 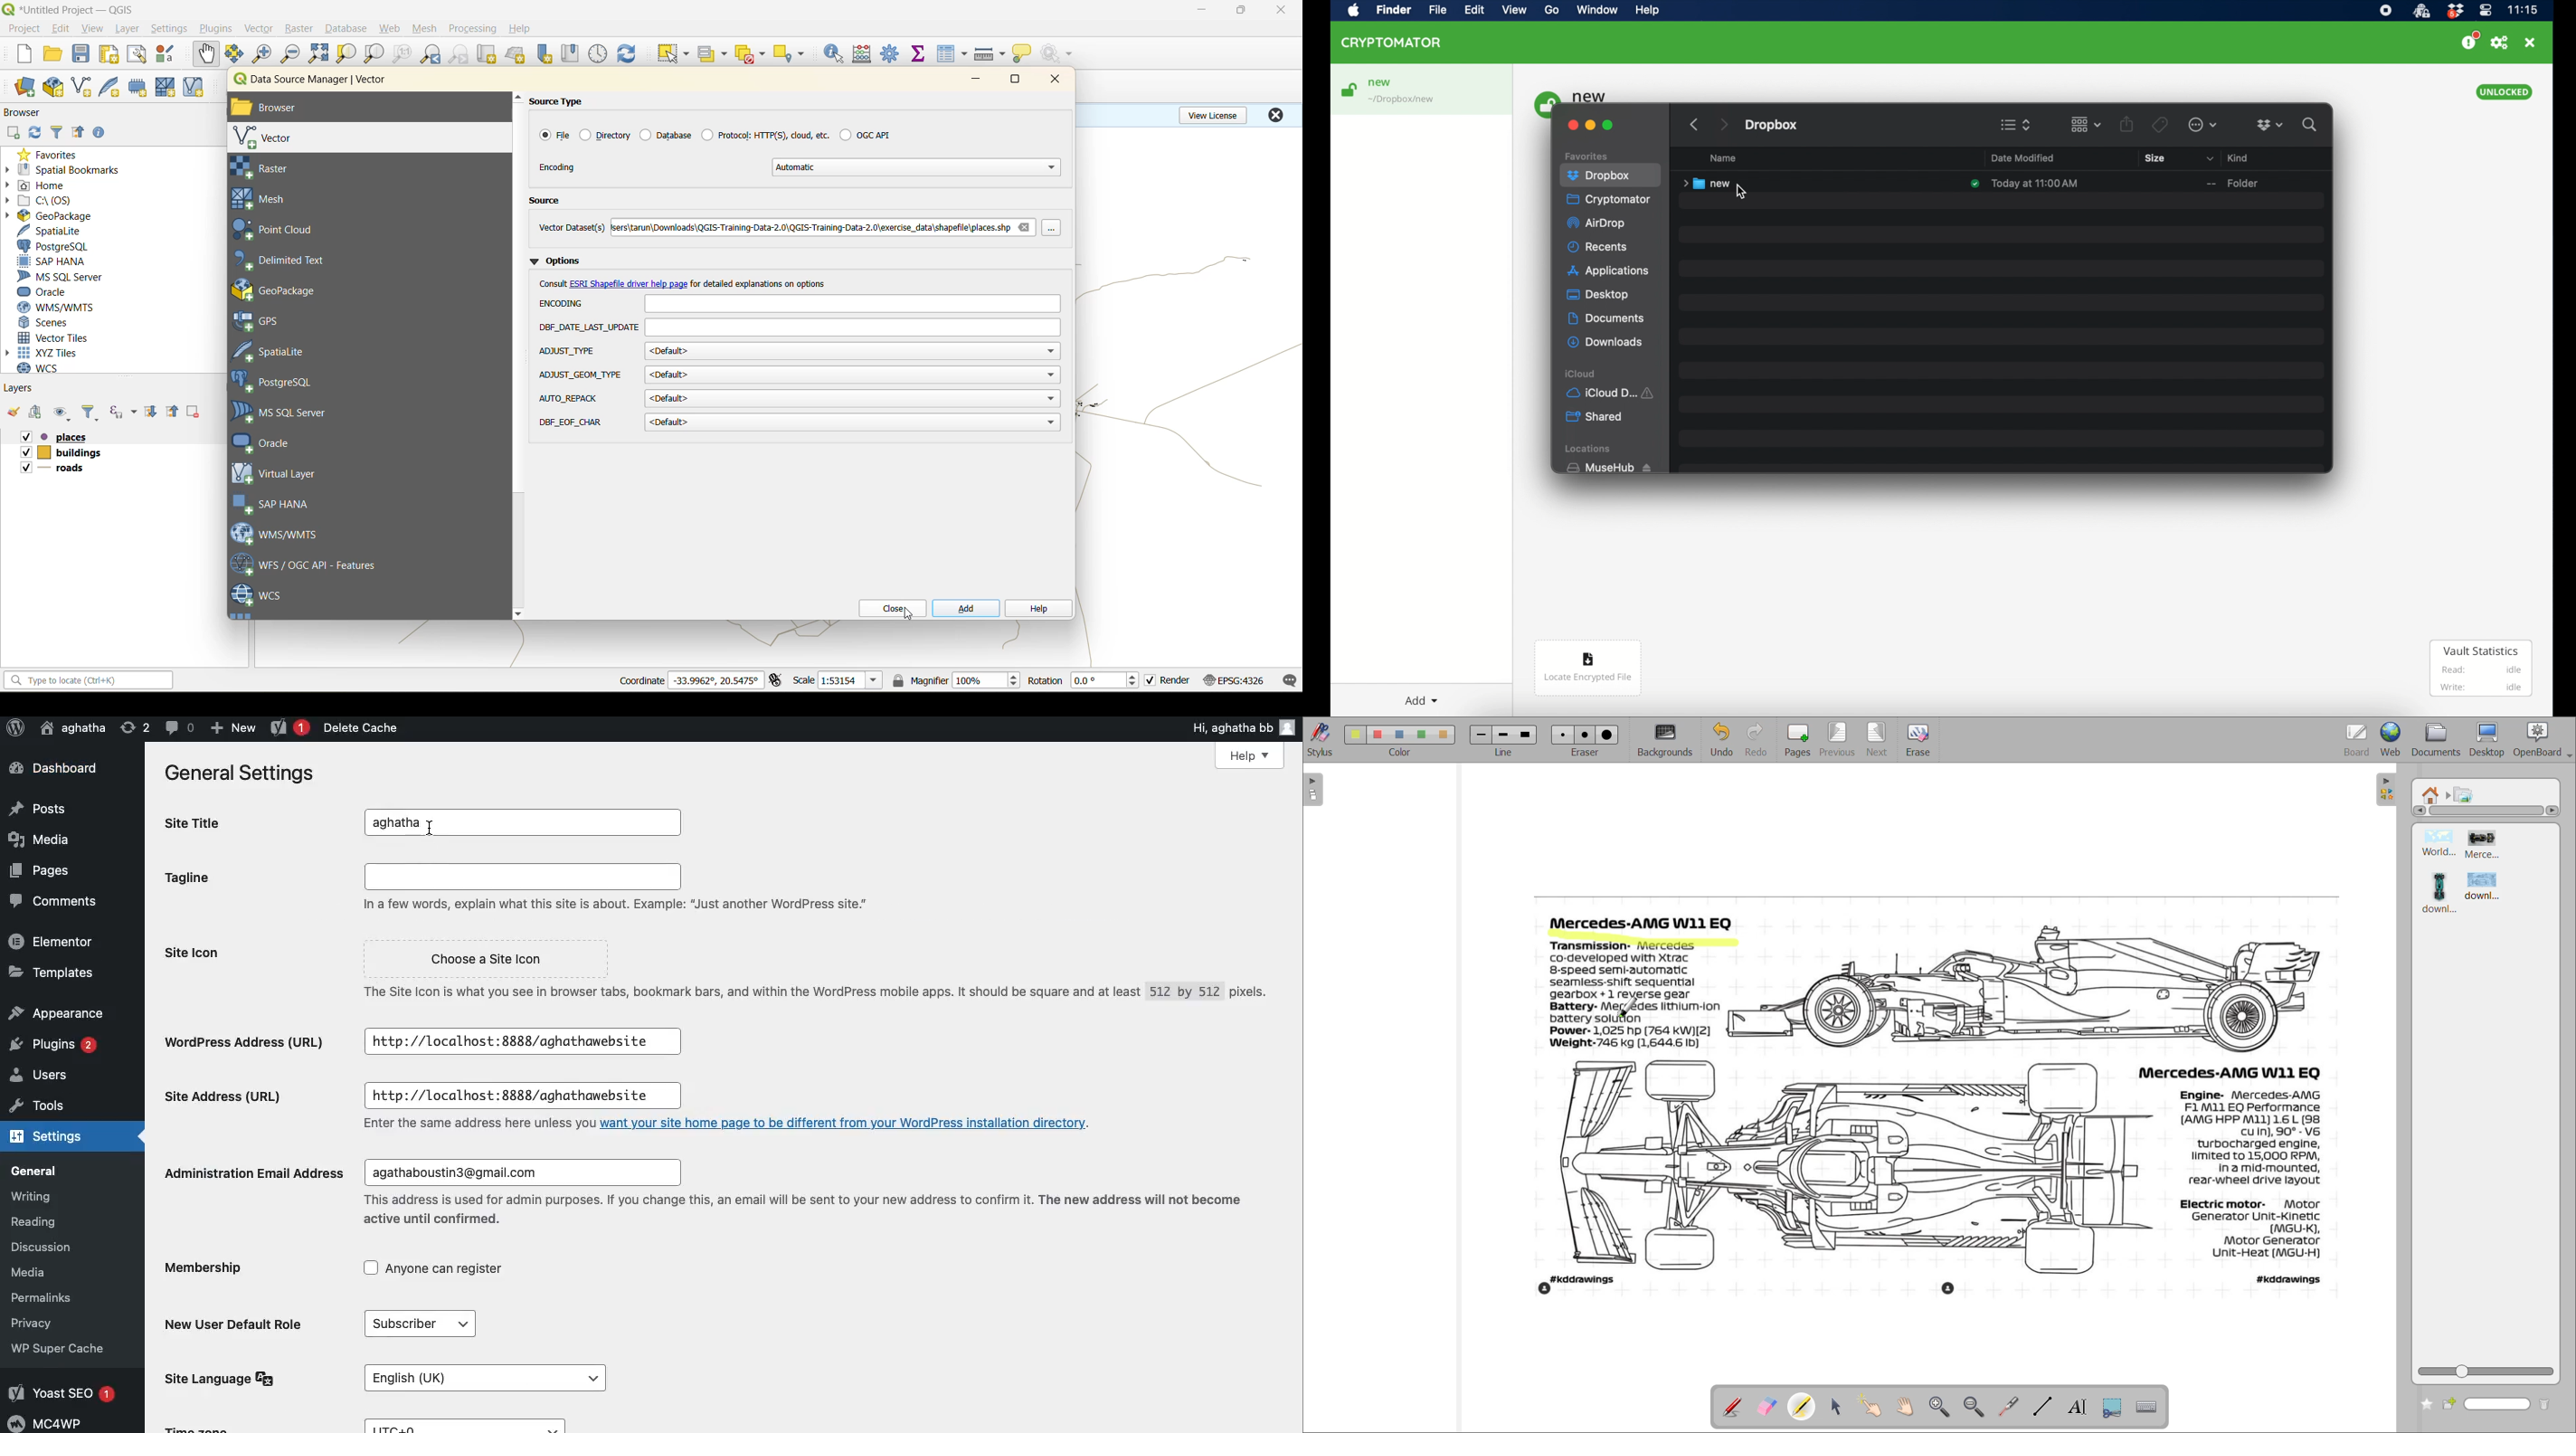 I want to click on text, so click(x=554, y=284).